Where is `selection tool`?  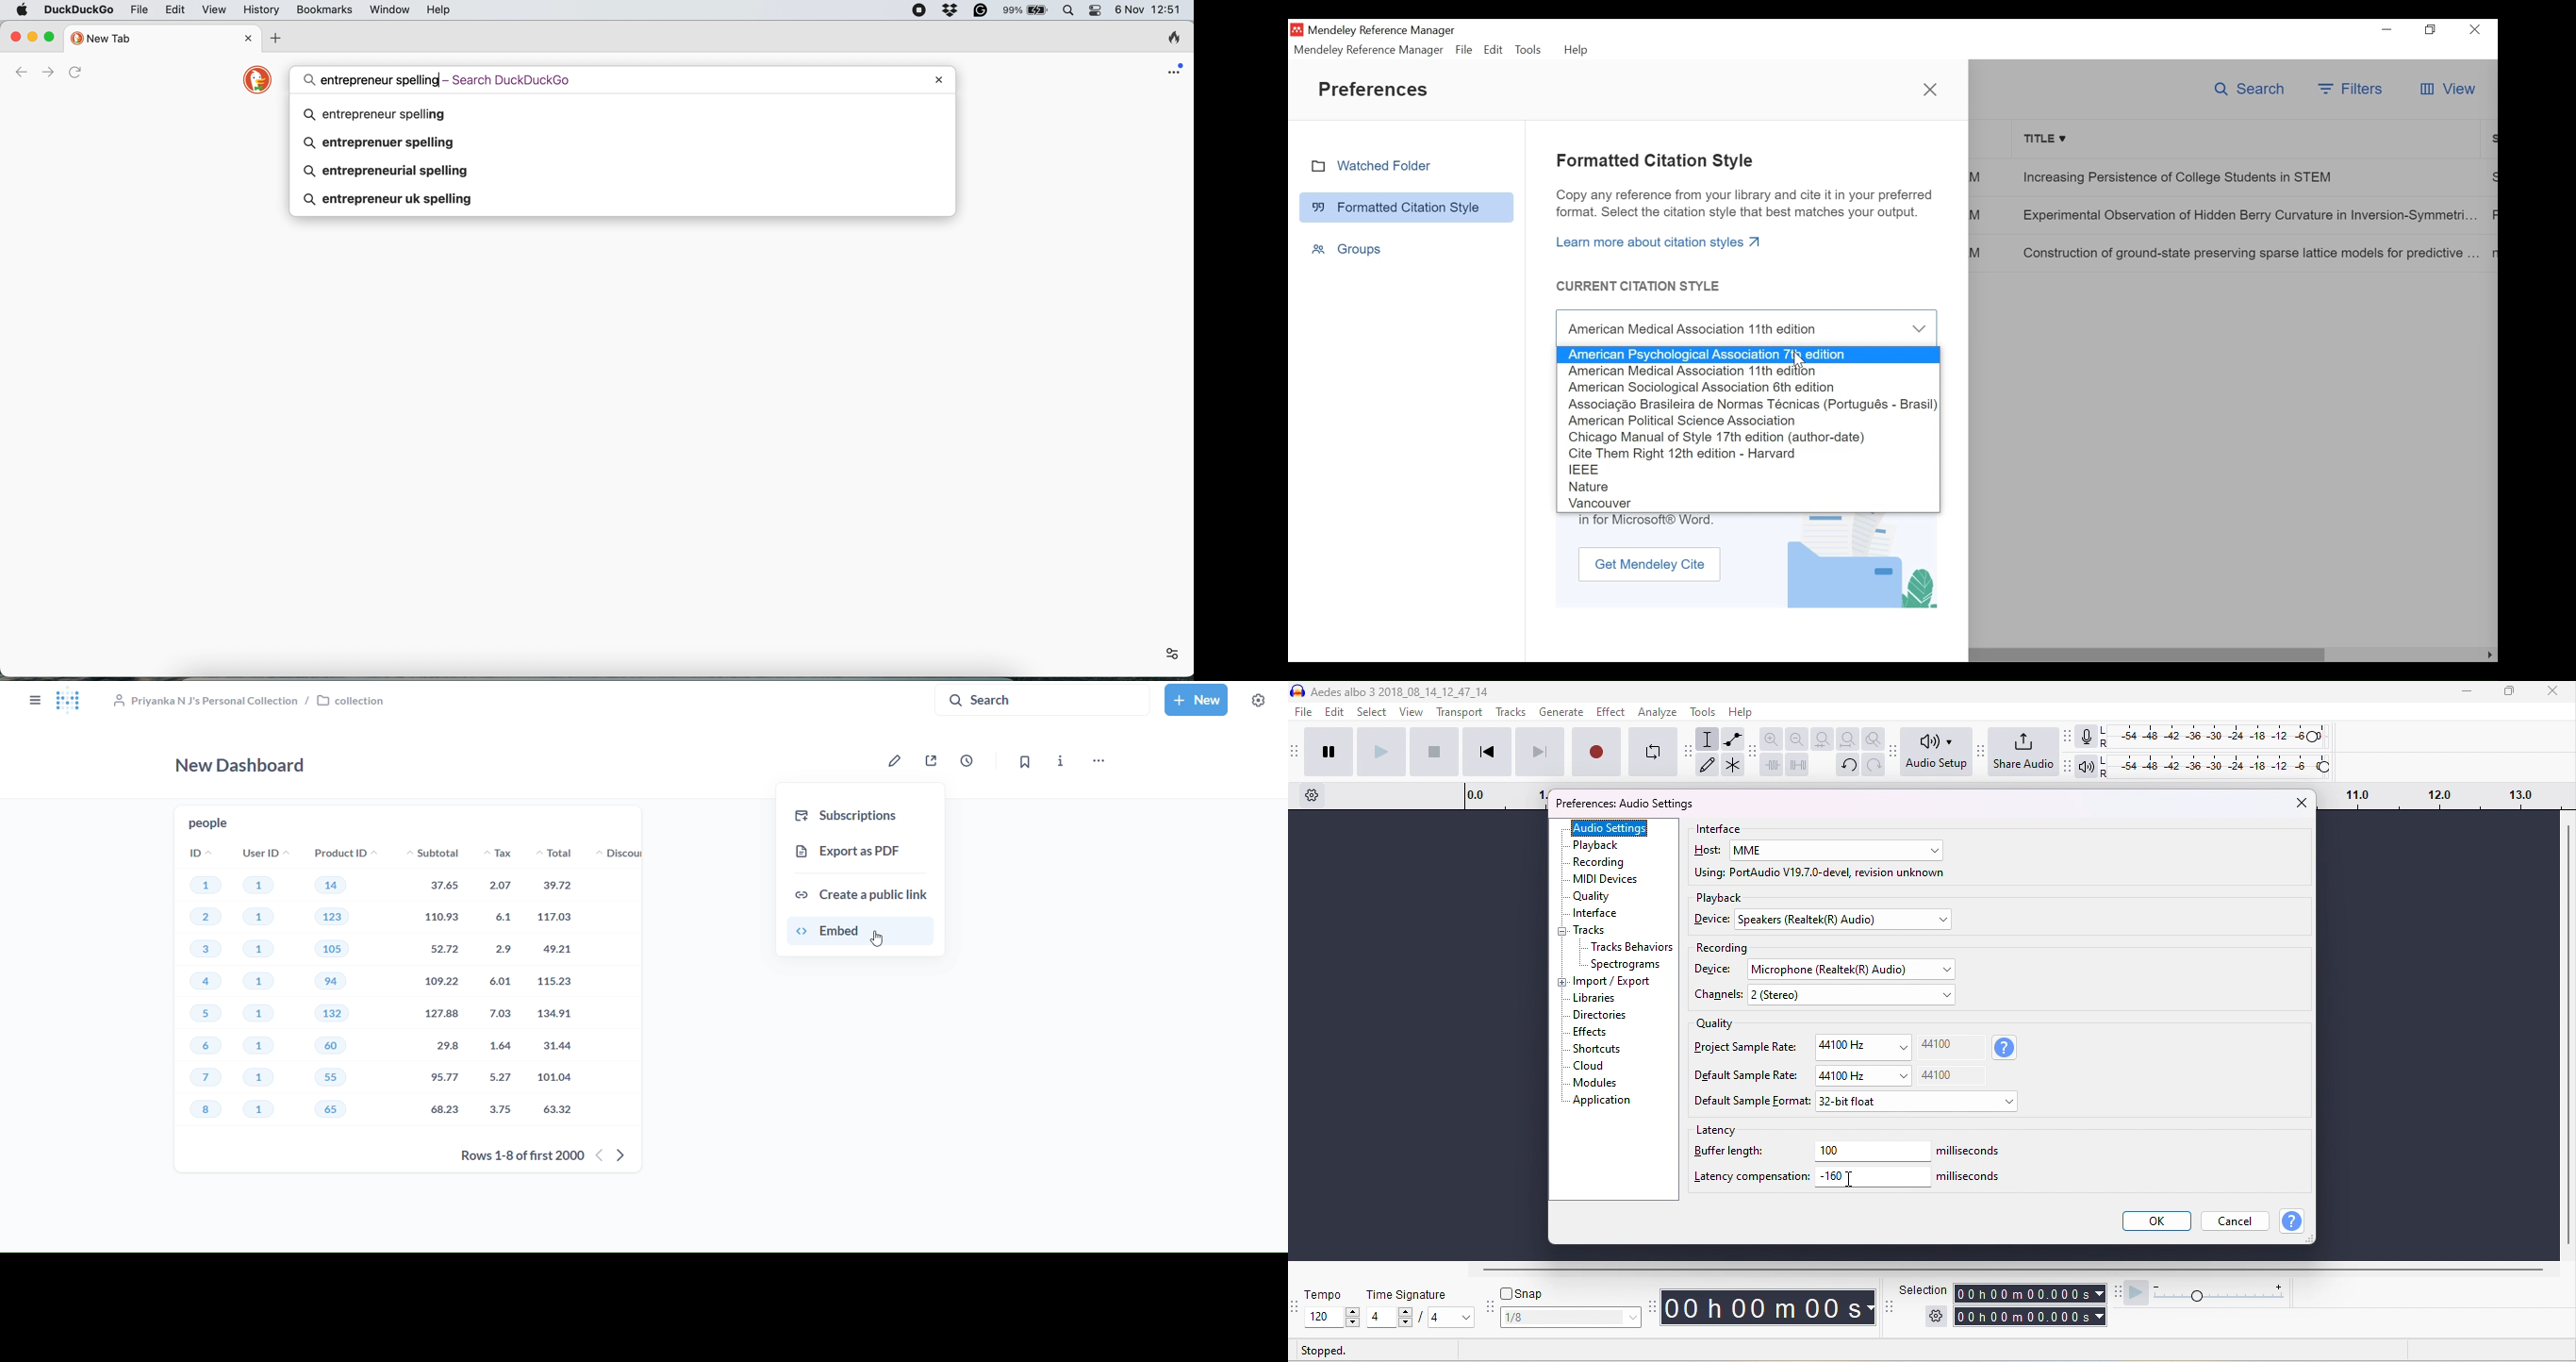 selection tool is located at coordinates (1709, 739).